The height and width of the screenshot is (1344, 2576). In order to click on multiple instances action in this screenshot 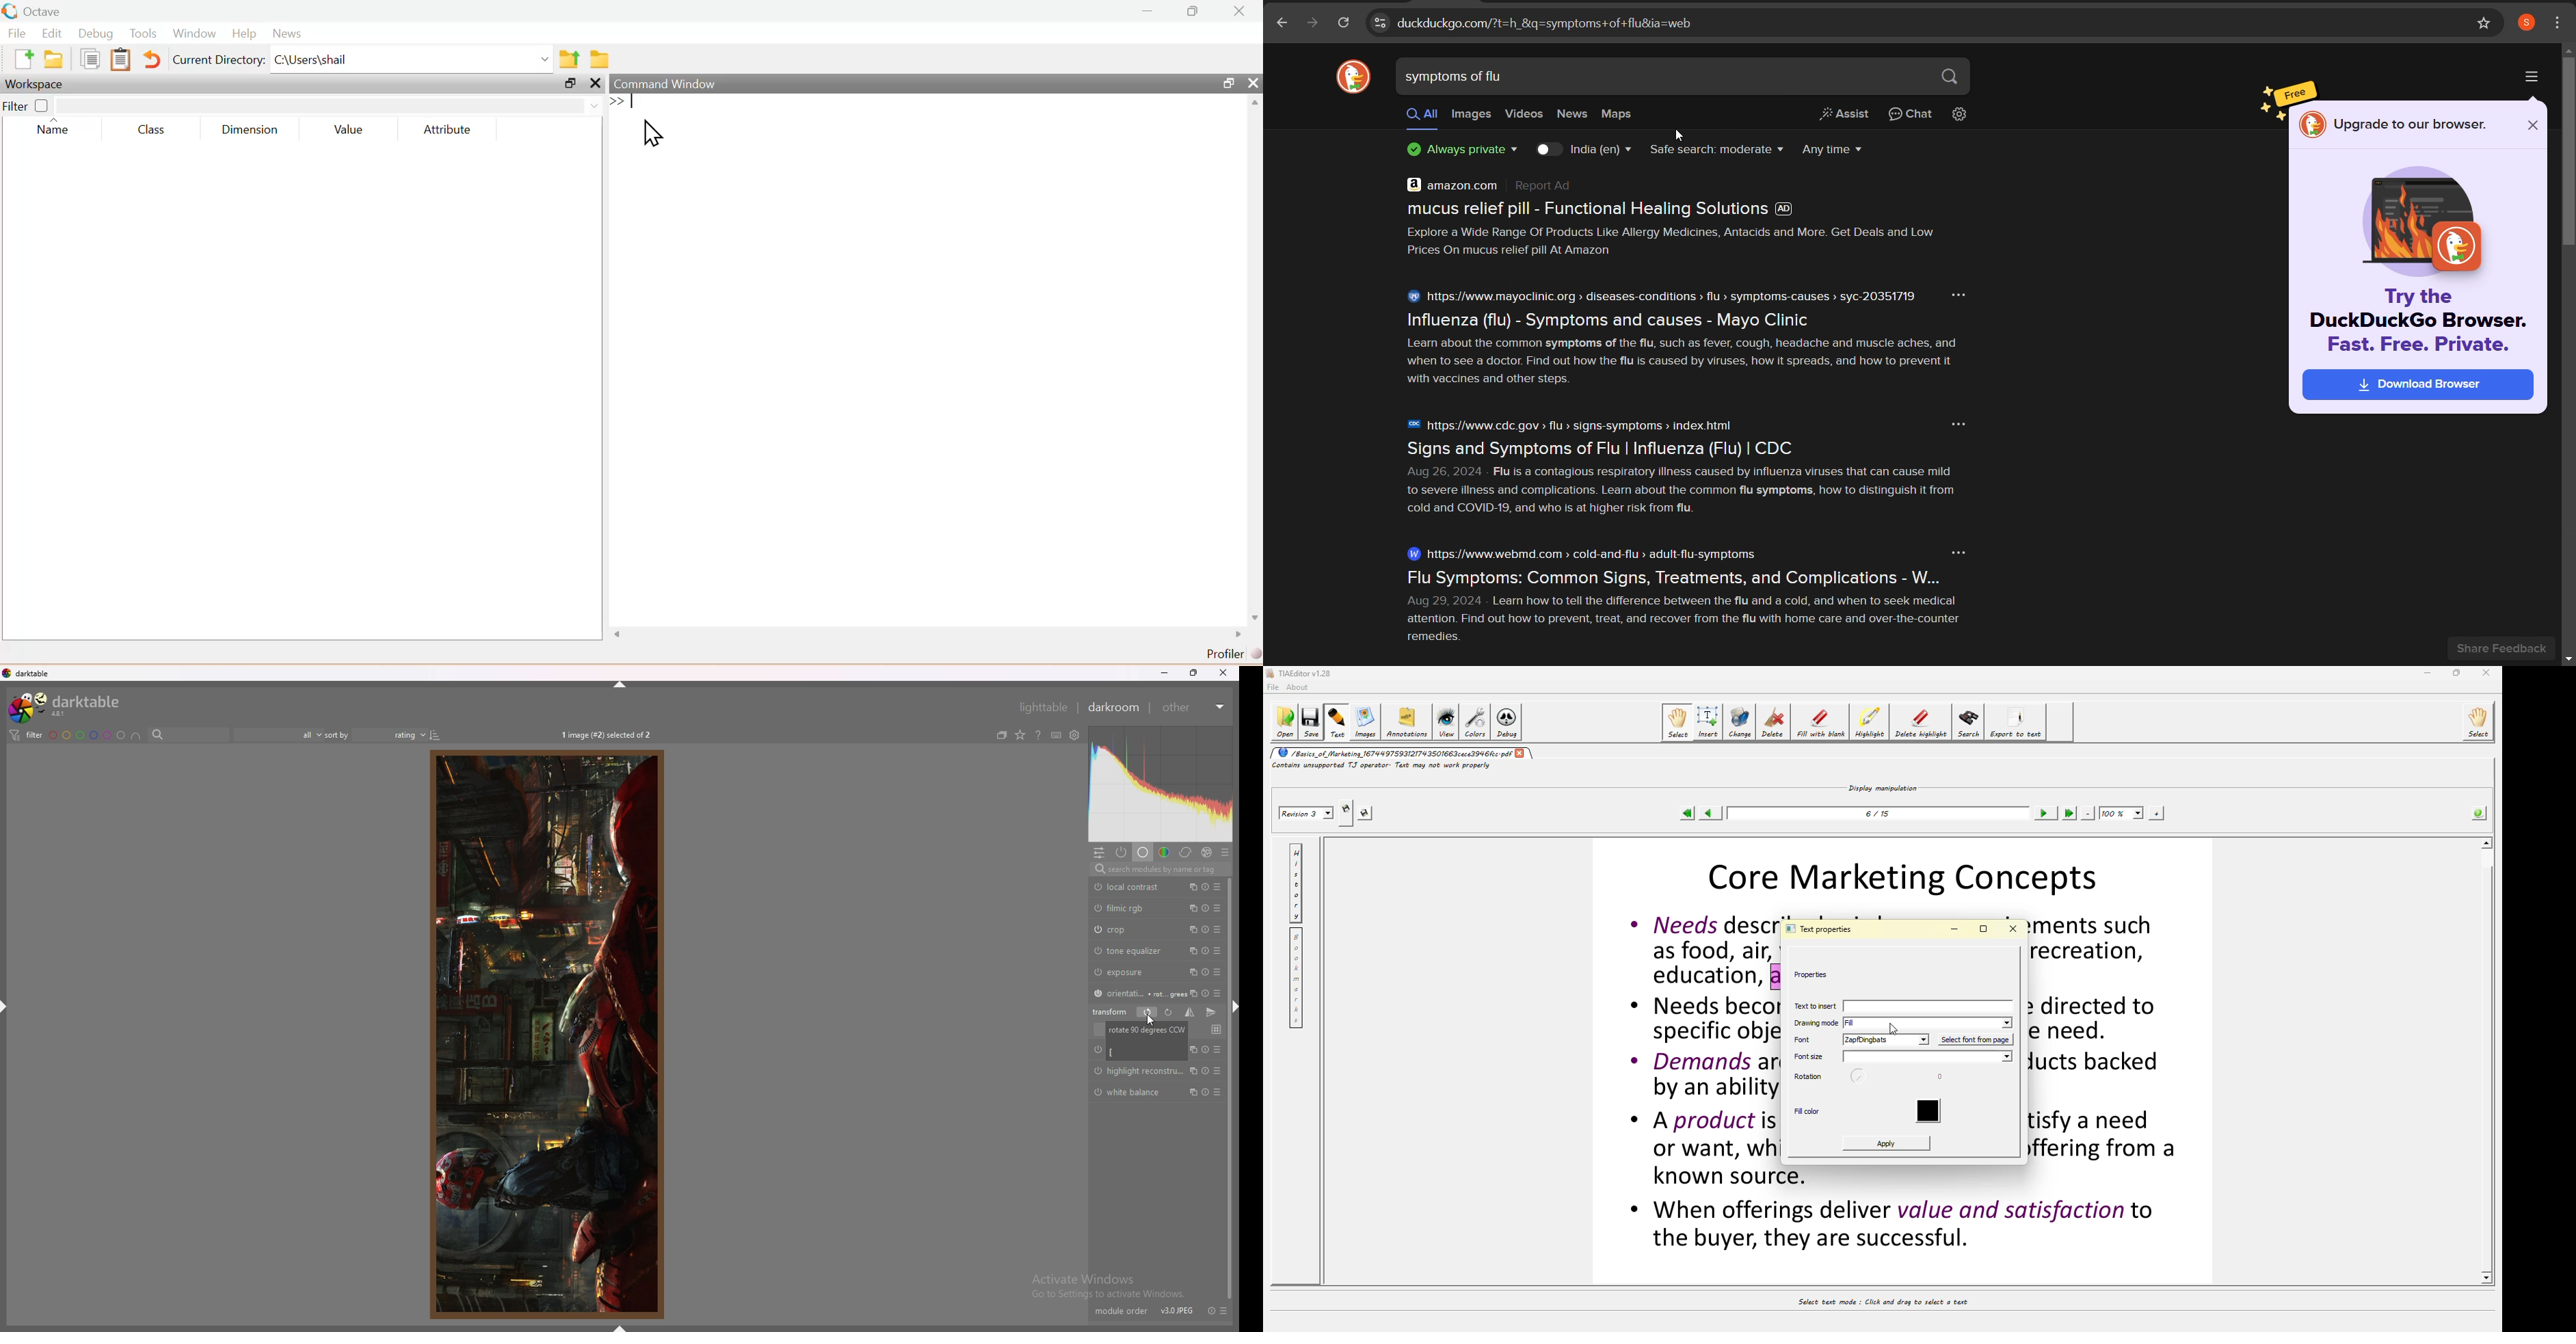, I will do `click(1191, 993)`.